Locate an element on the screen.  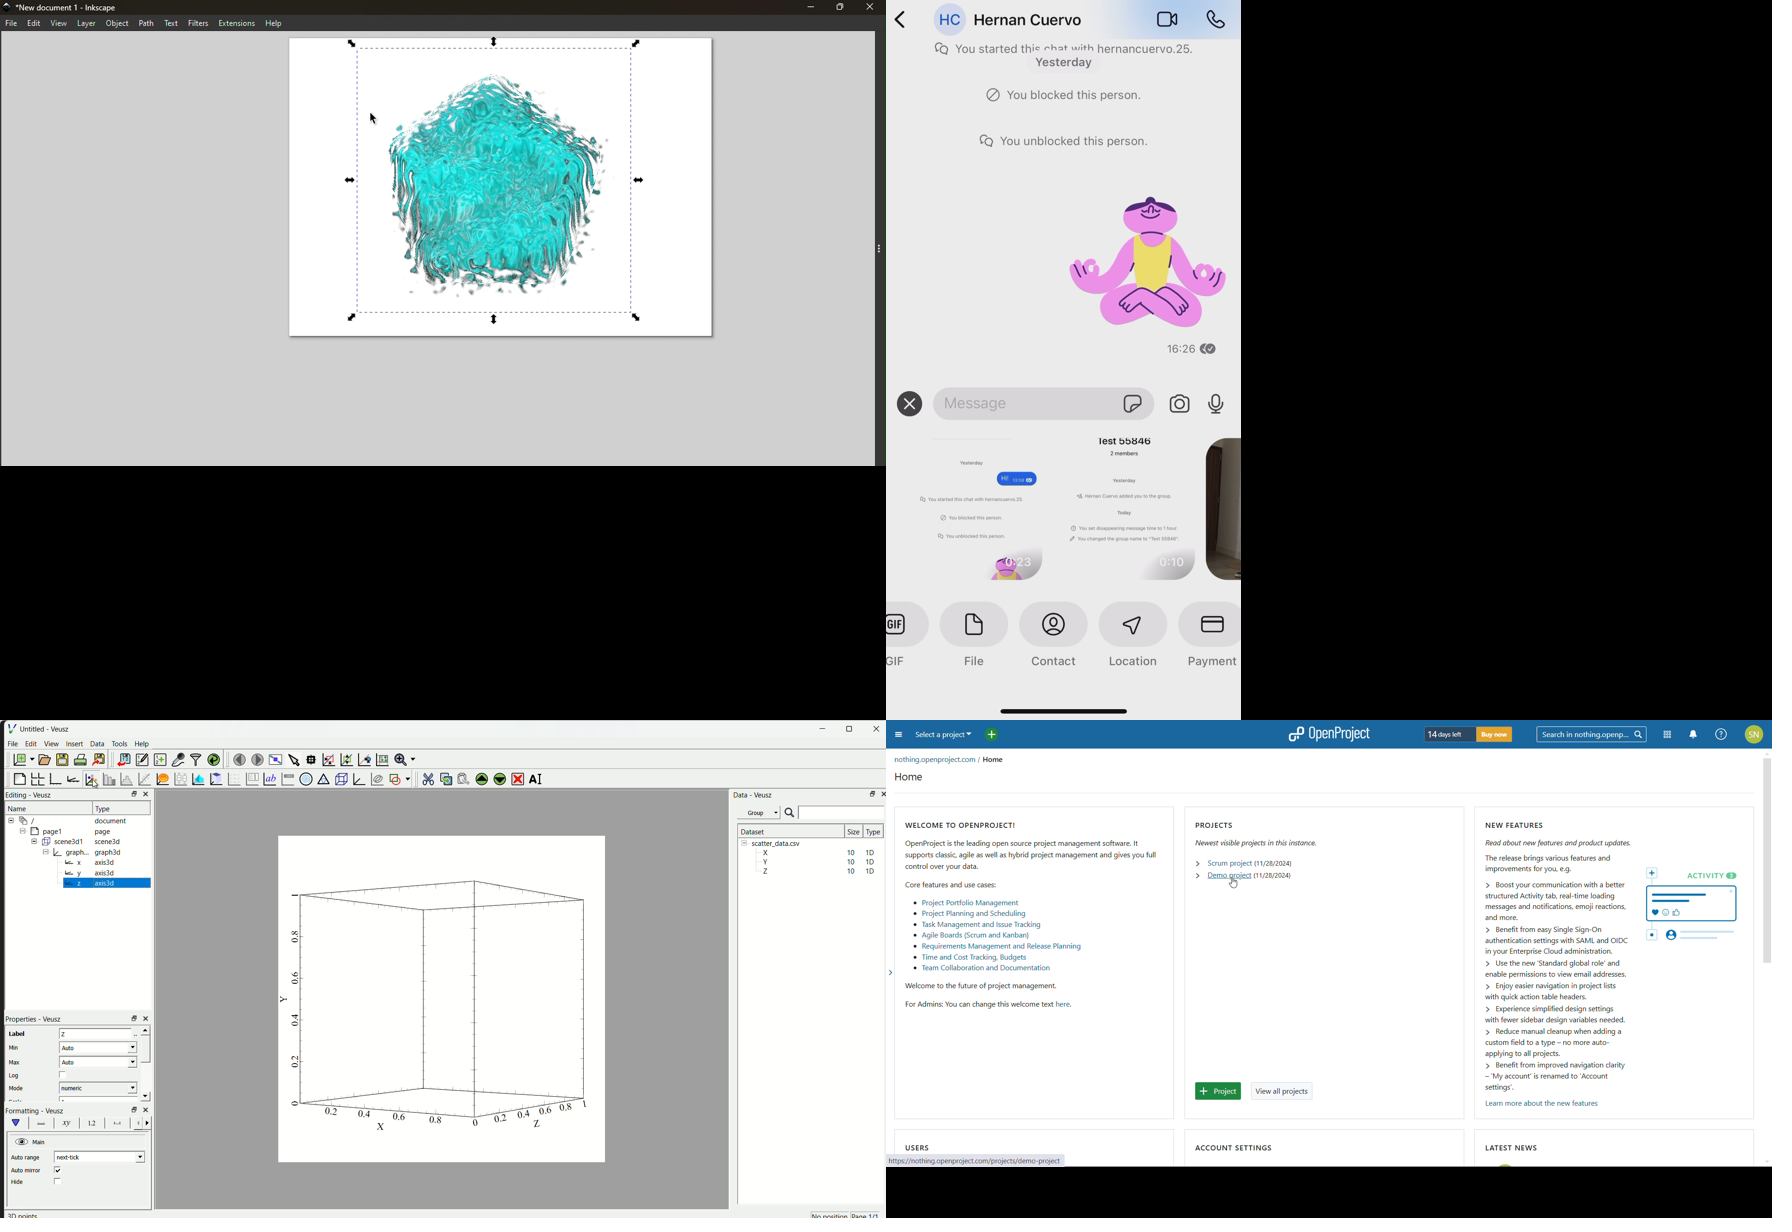
welcome to openproject is located at coordinates (1031, 846).